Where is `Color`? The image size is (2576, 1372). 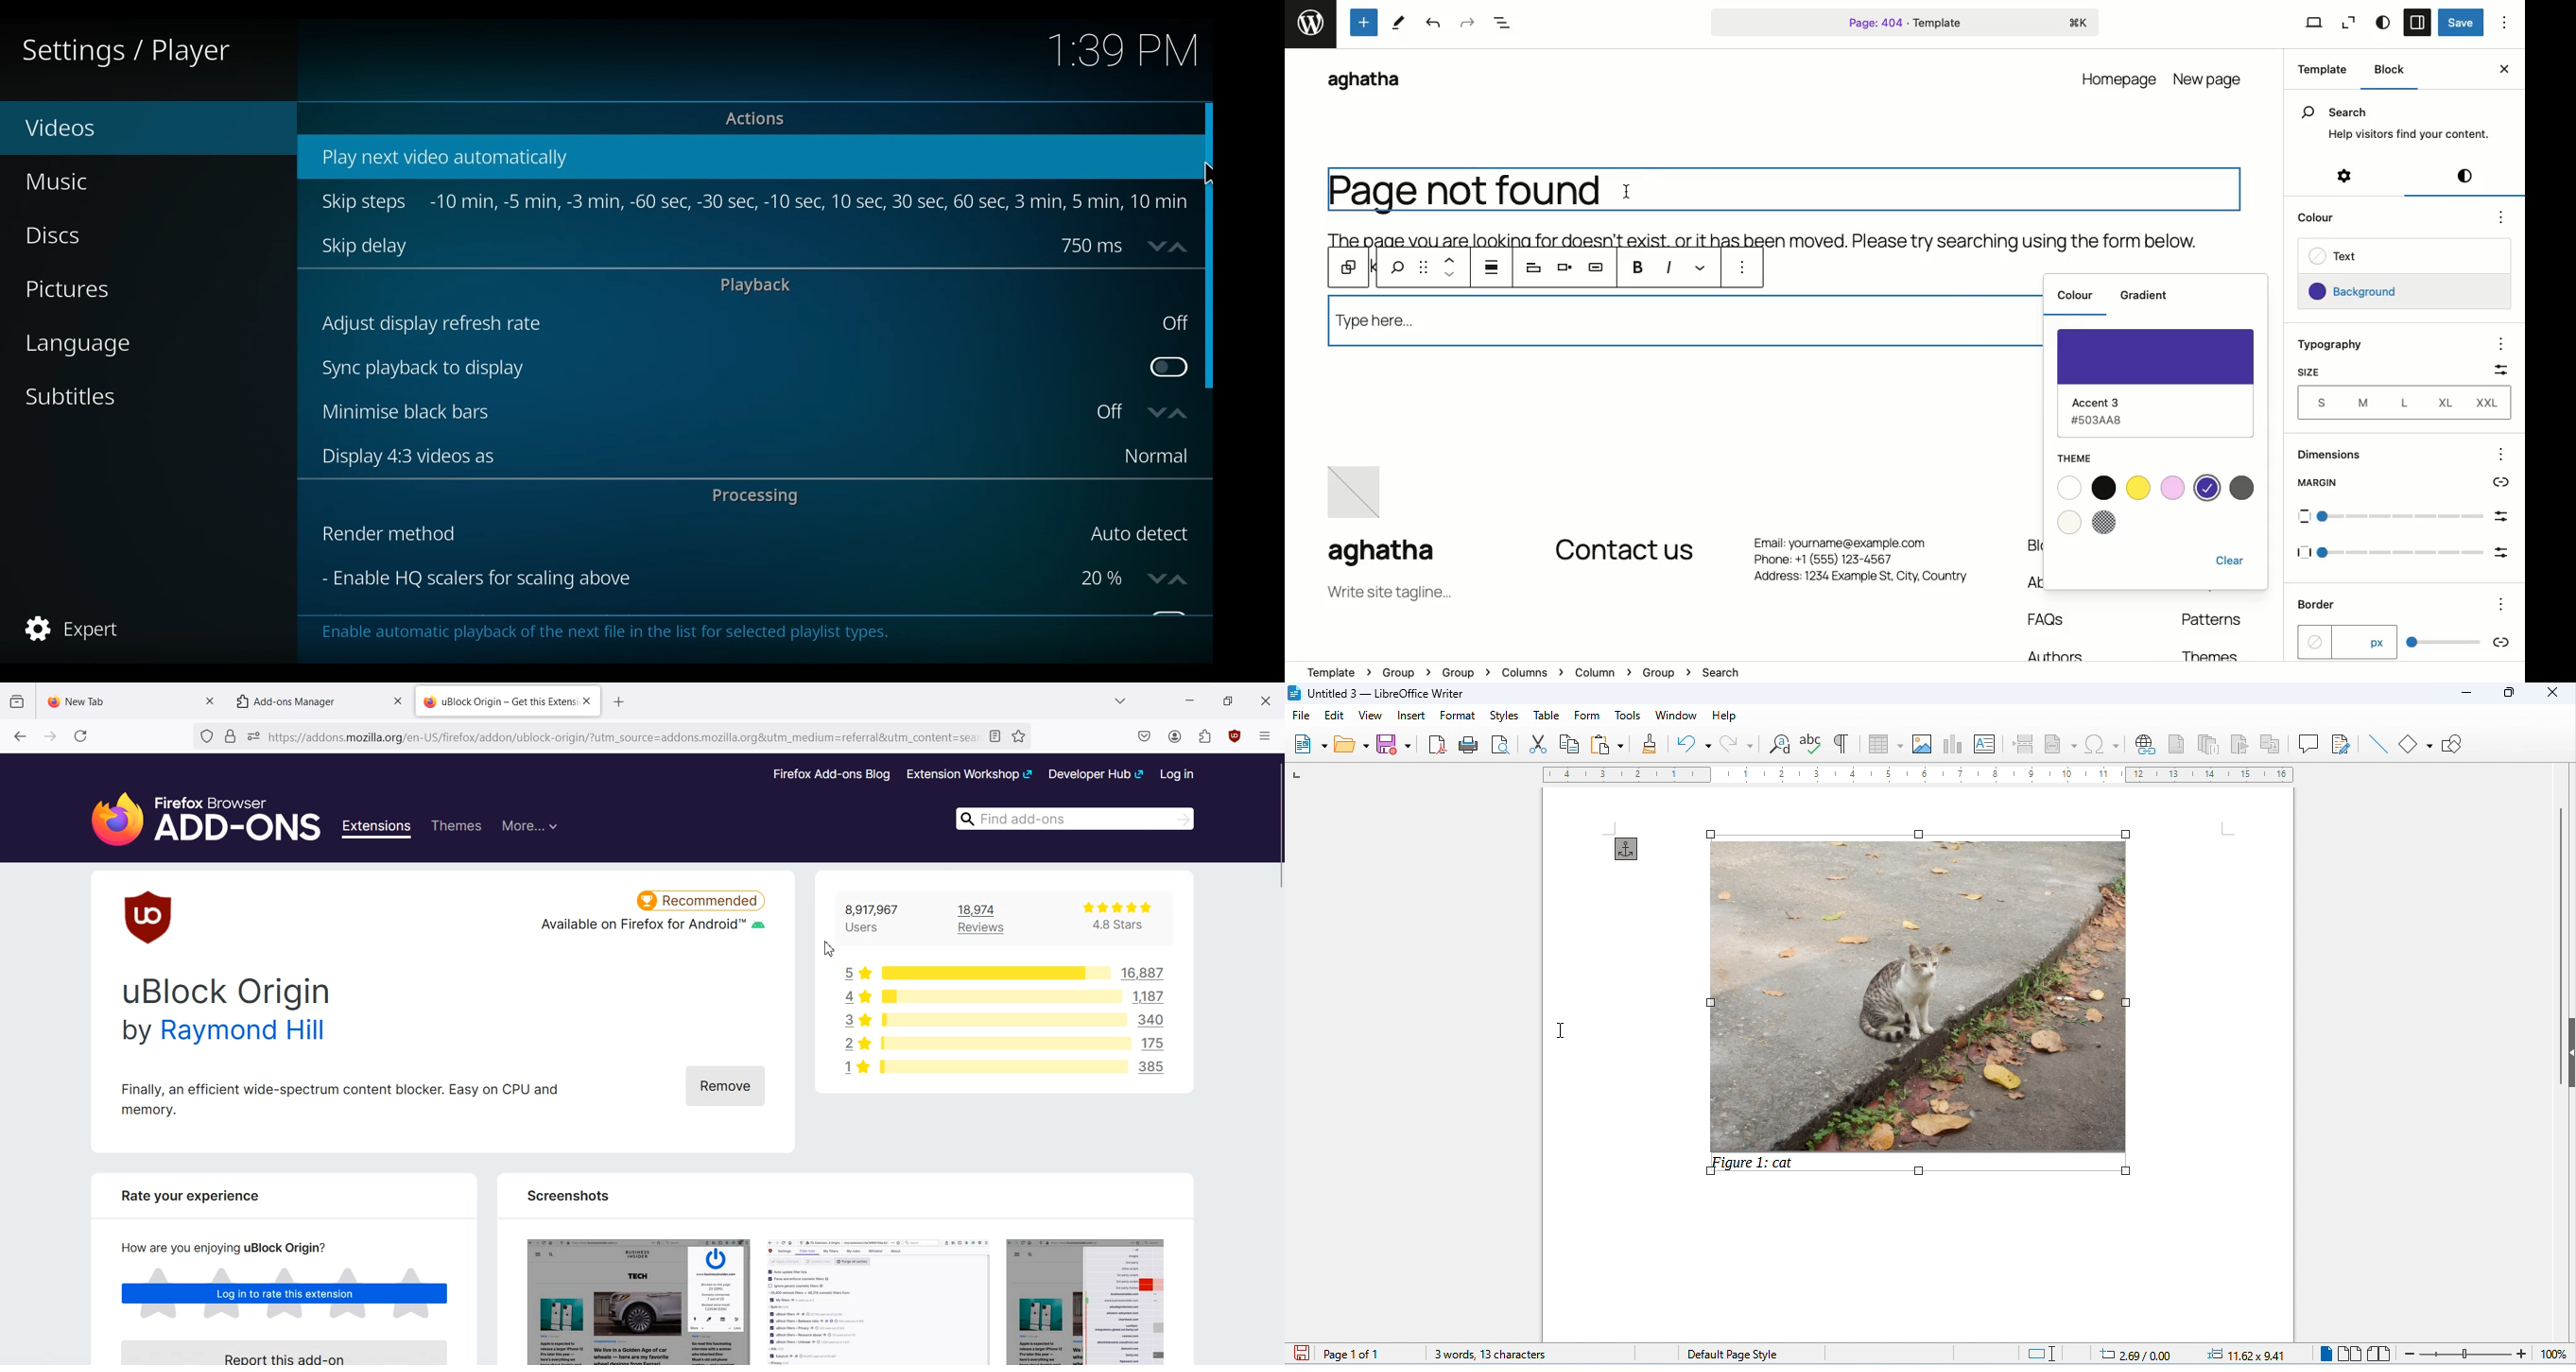 Color is located at coordinates (2320, 221).